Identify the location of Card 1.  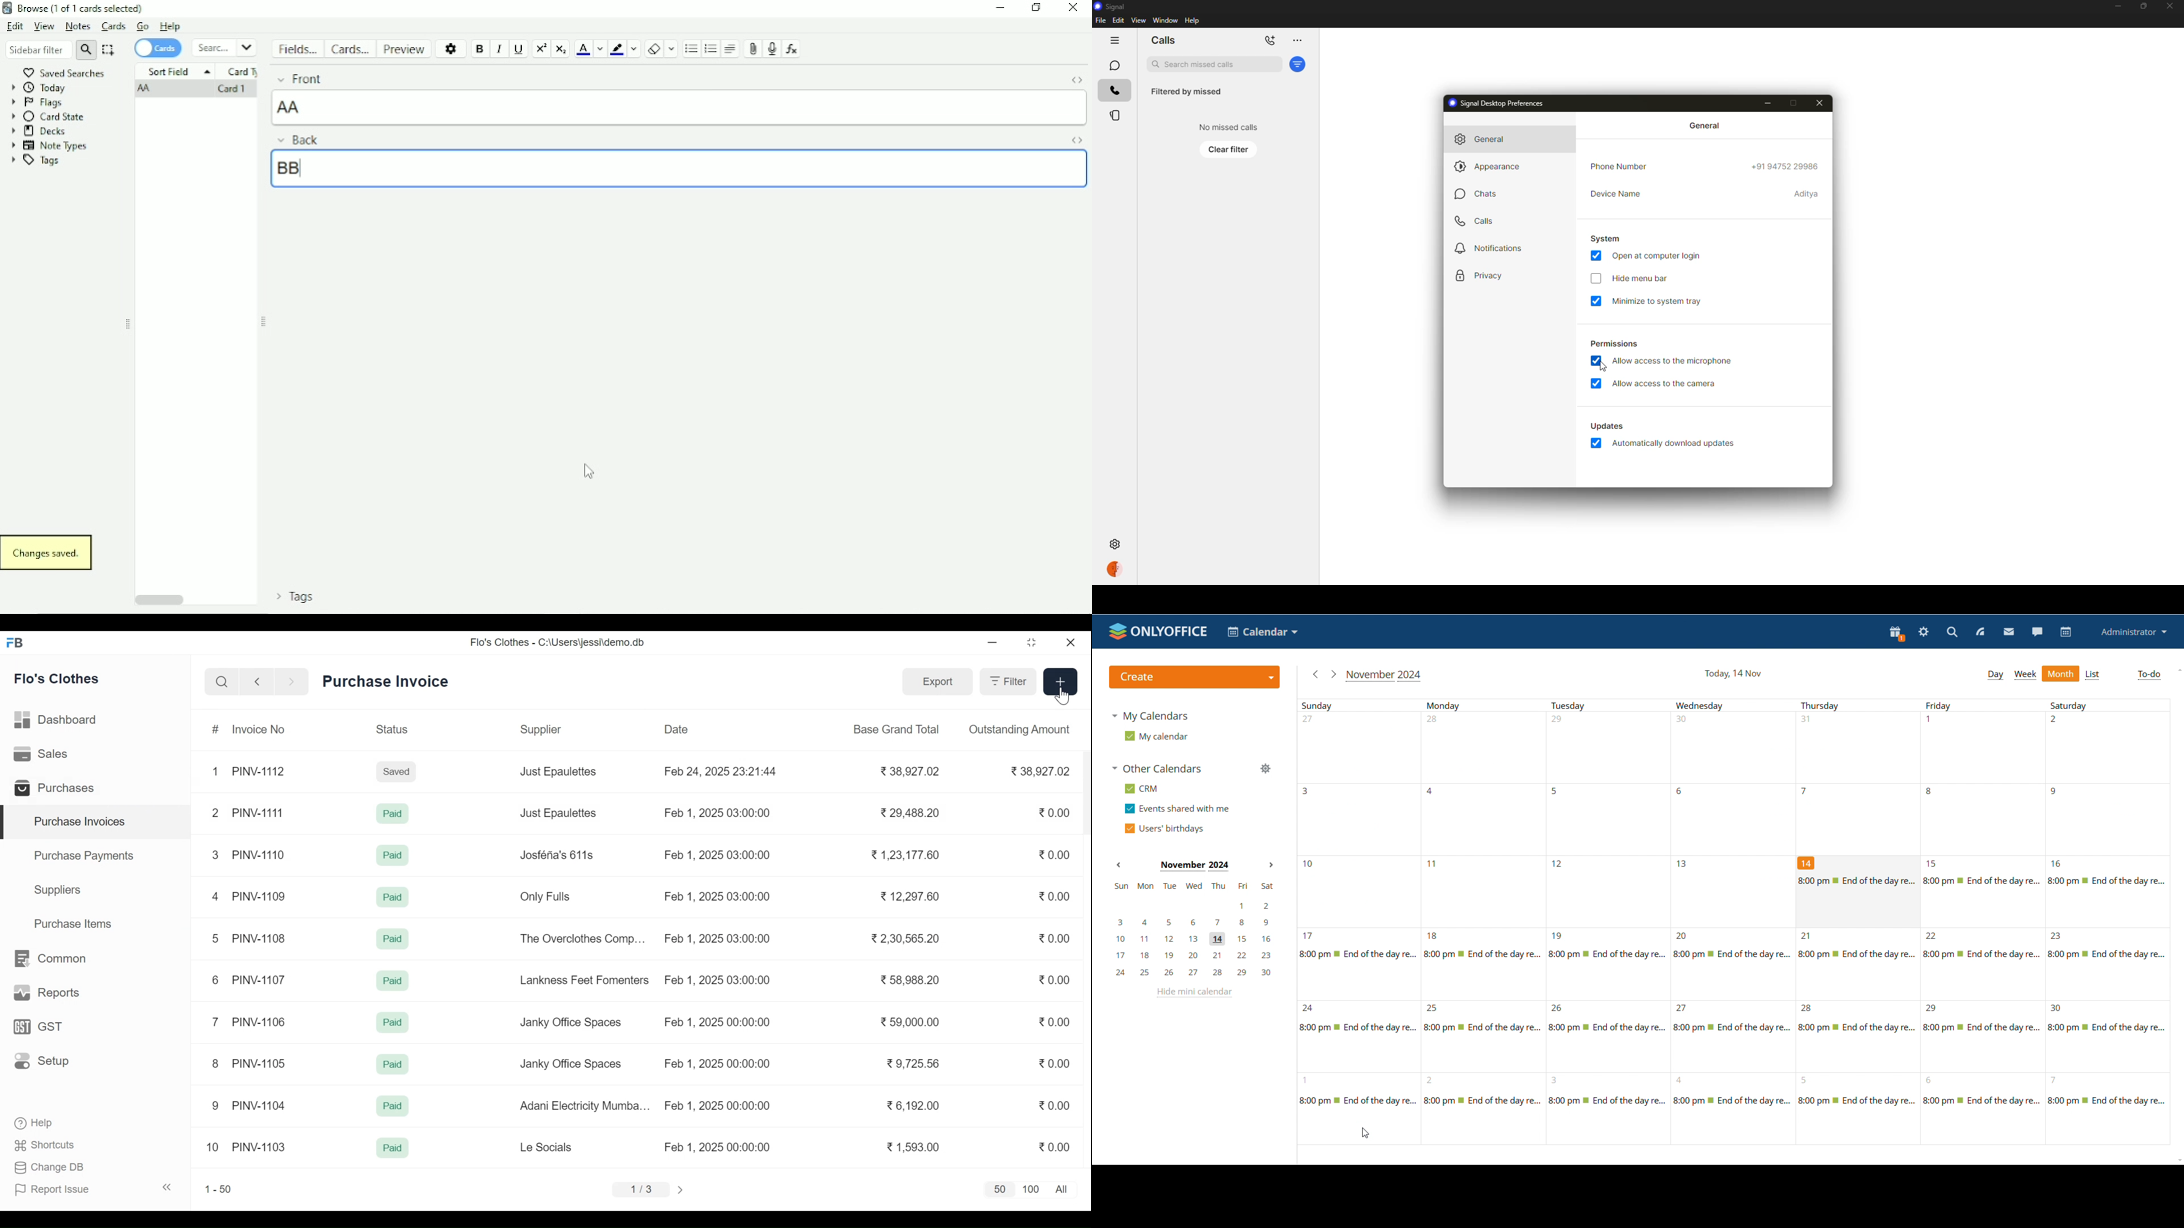
(230, 90).